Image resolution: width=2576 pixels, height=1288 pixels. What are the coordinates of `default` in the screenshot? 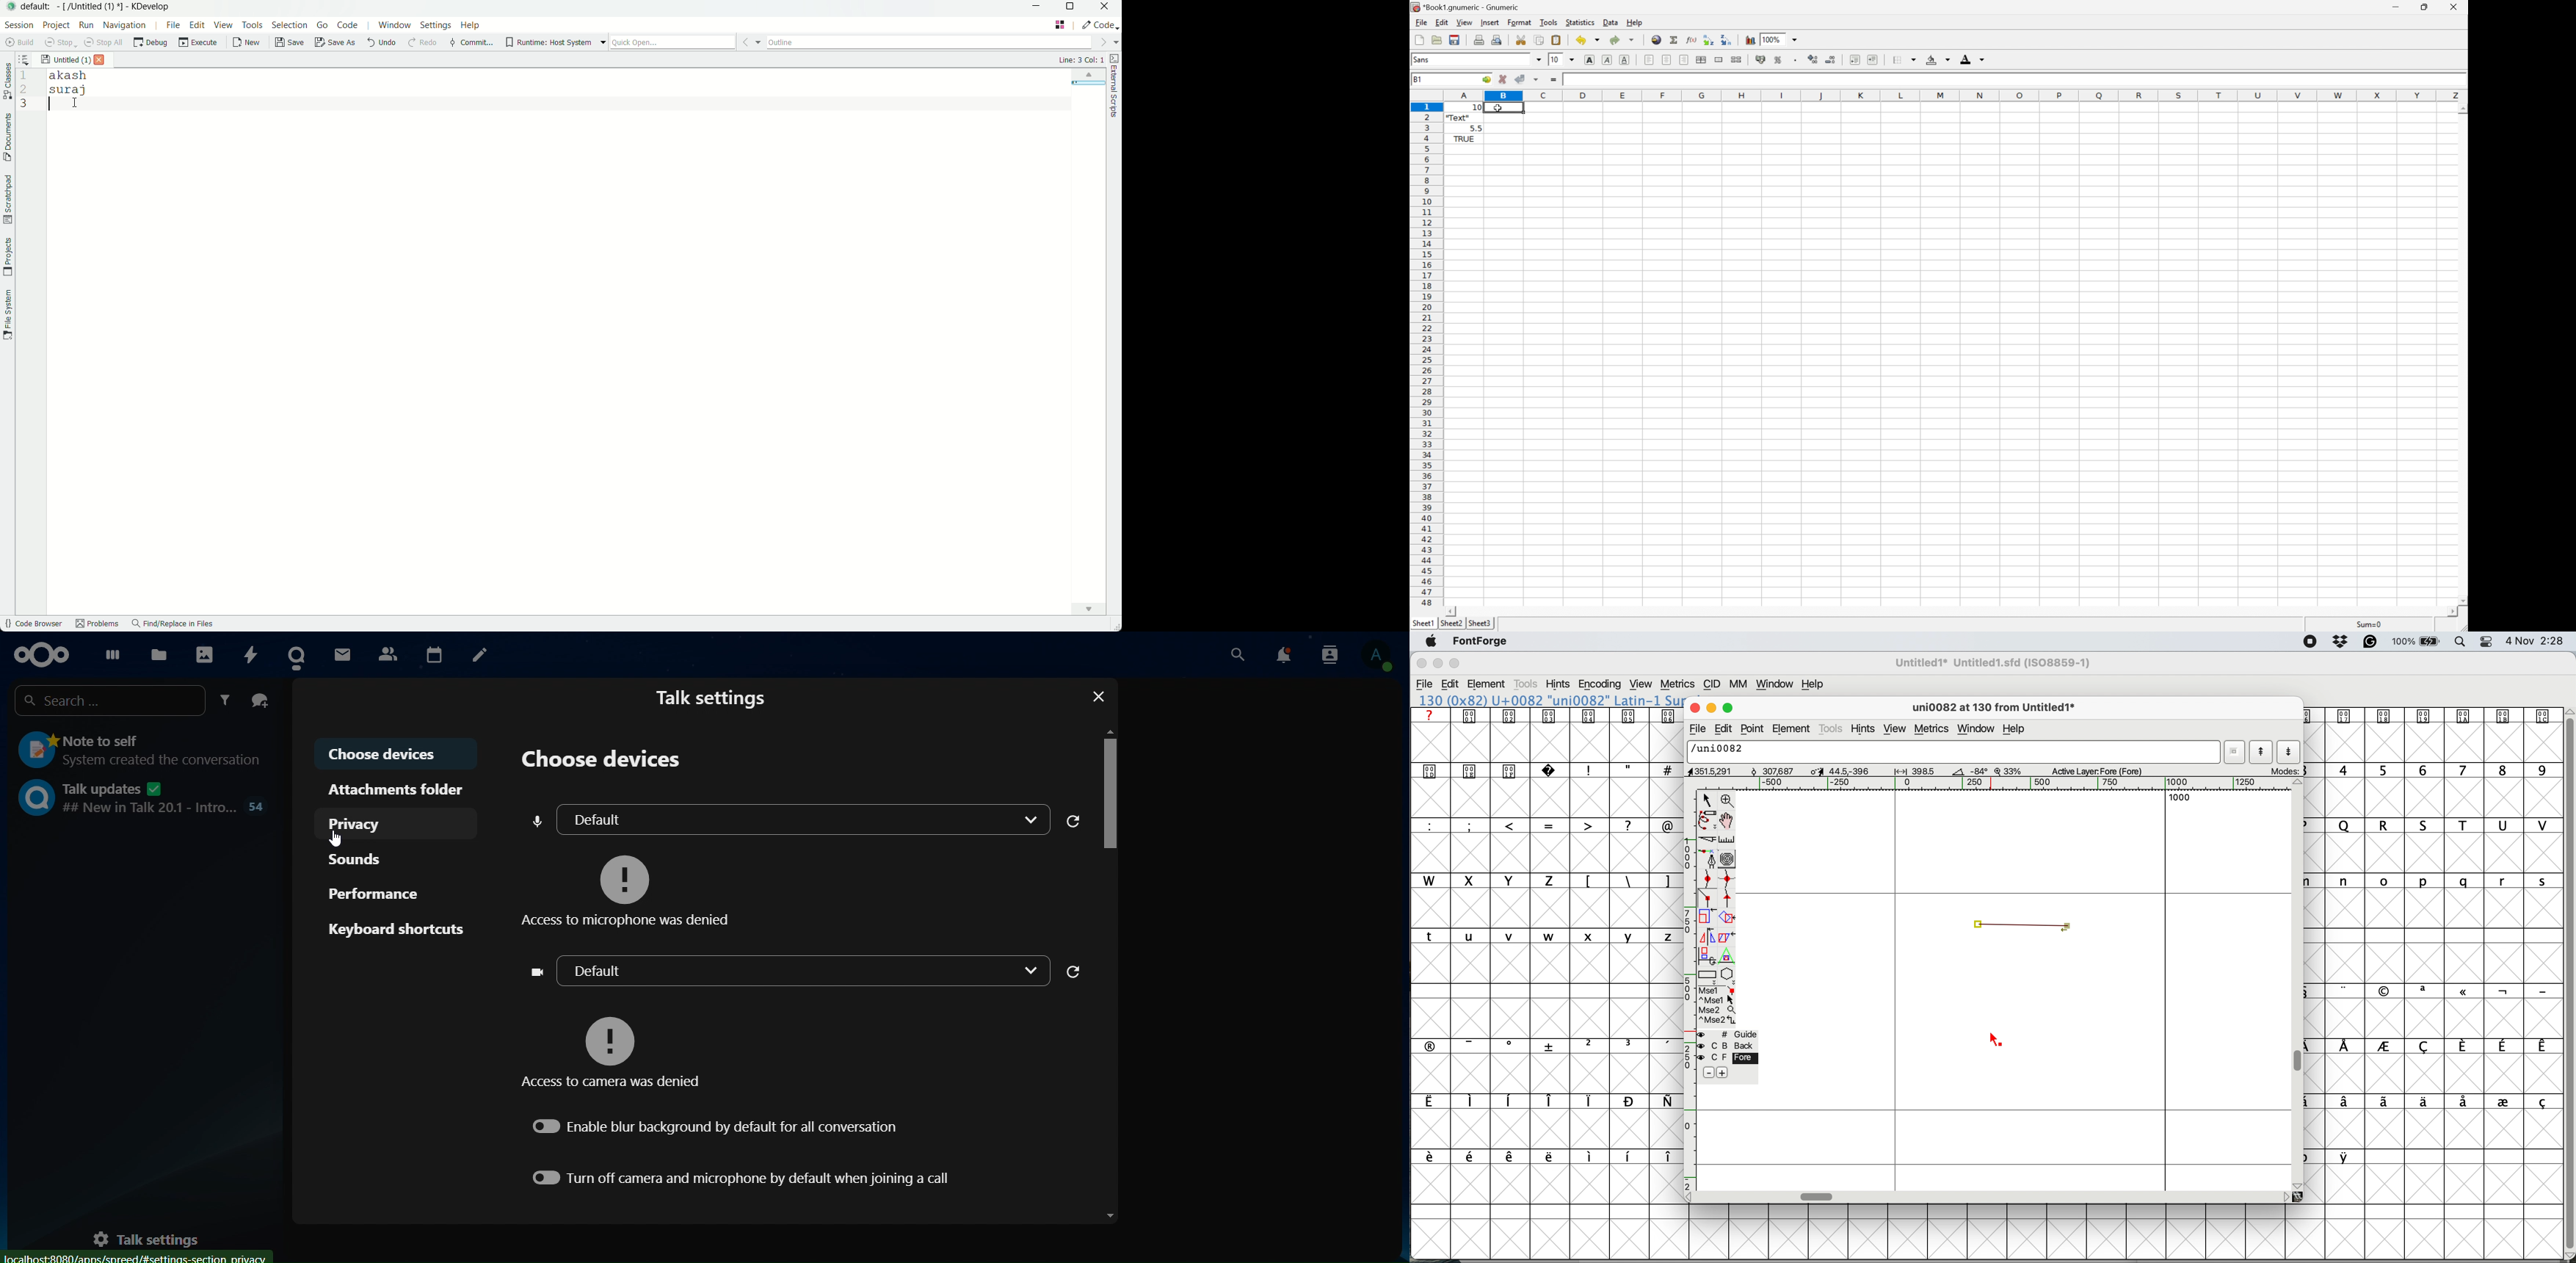 It's located at (788, 969).